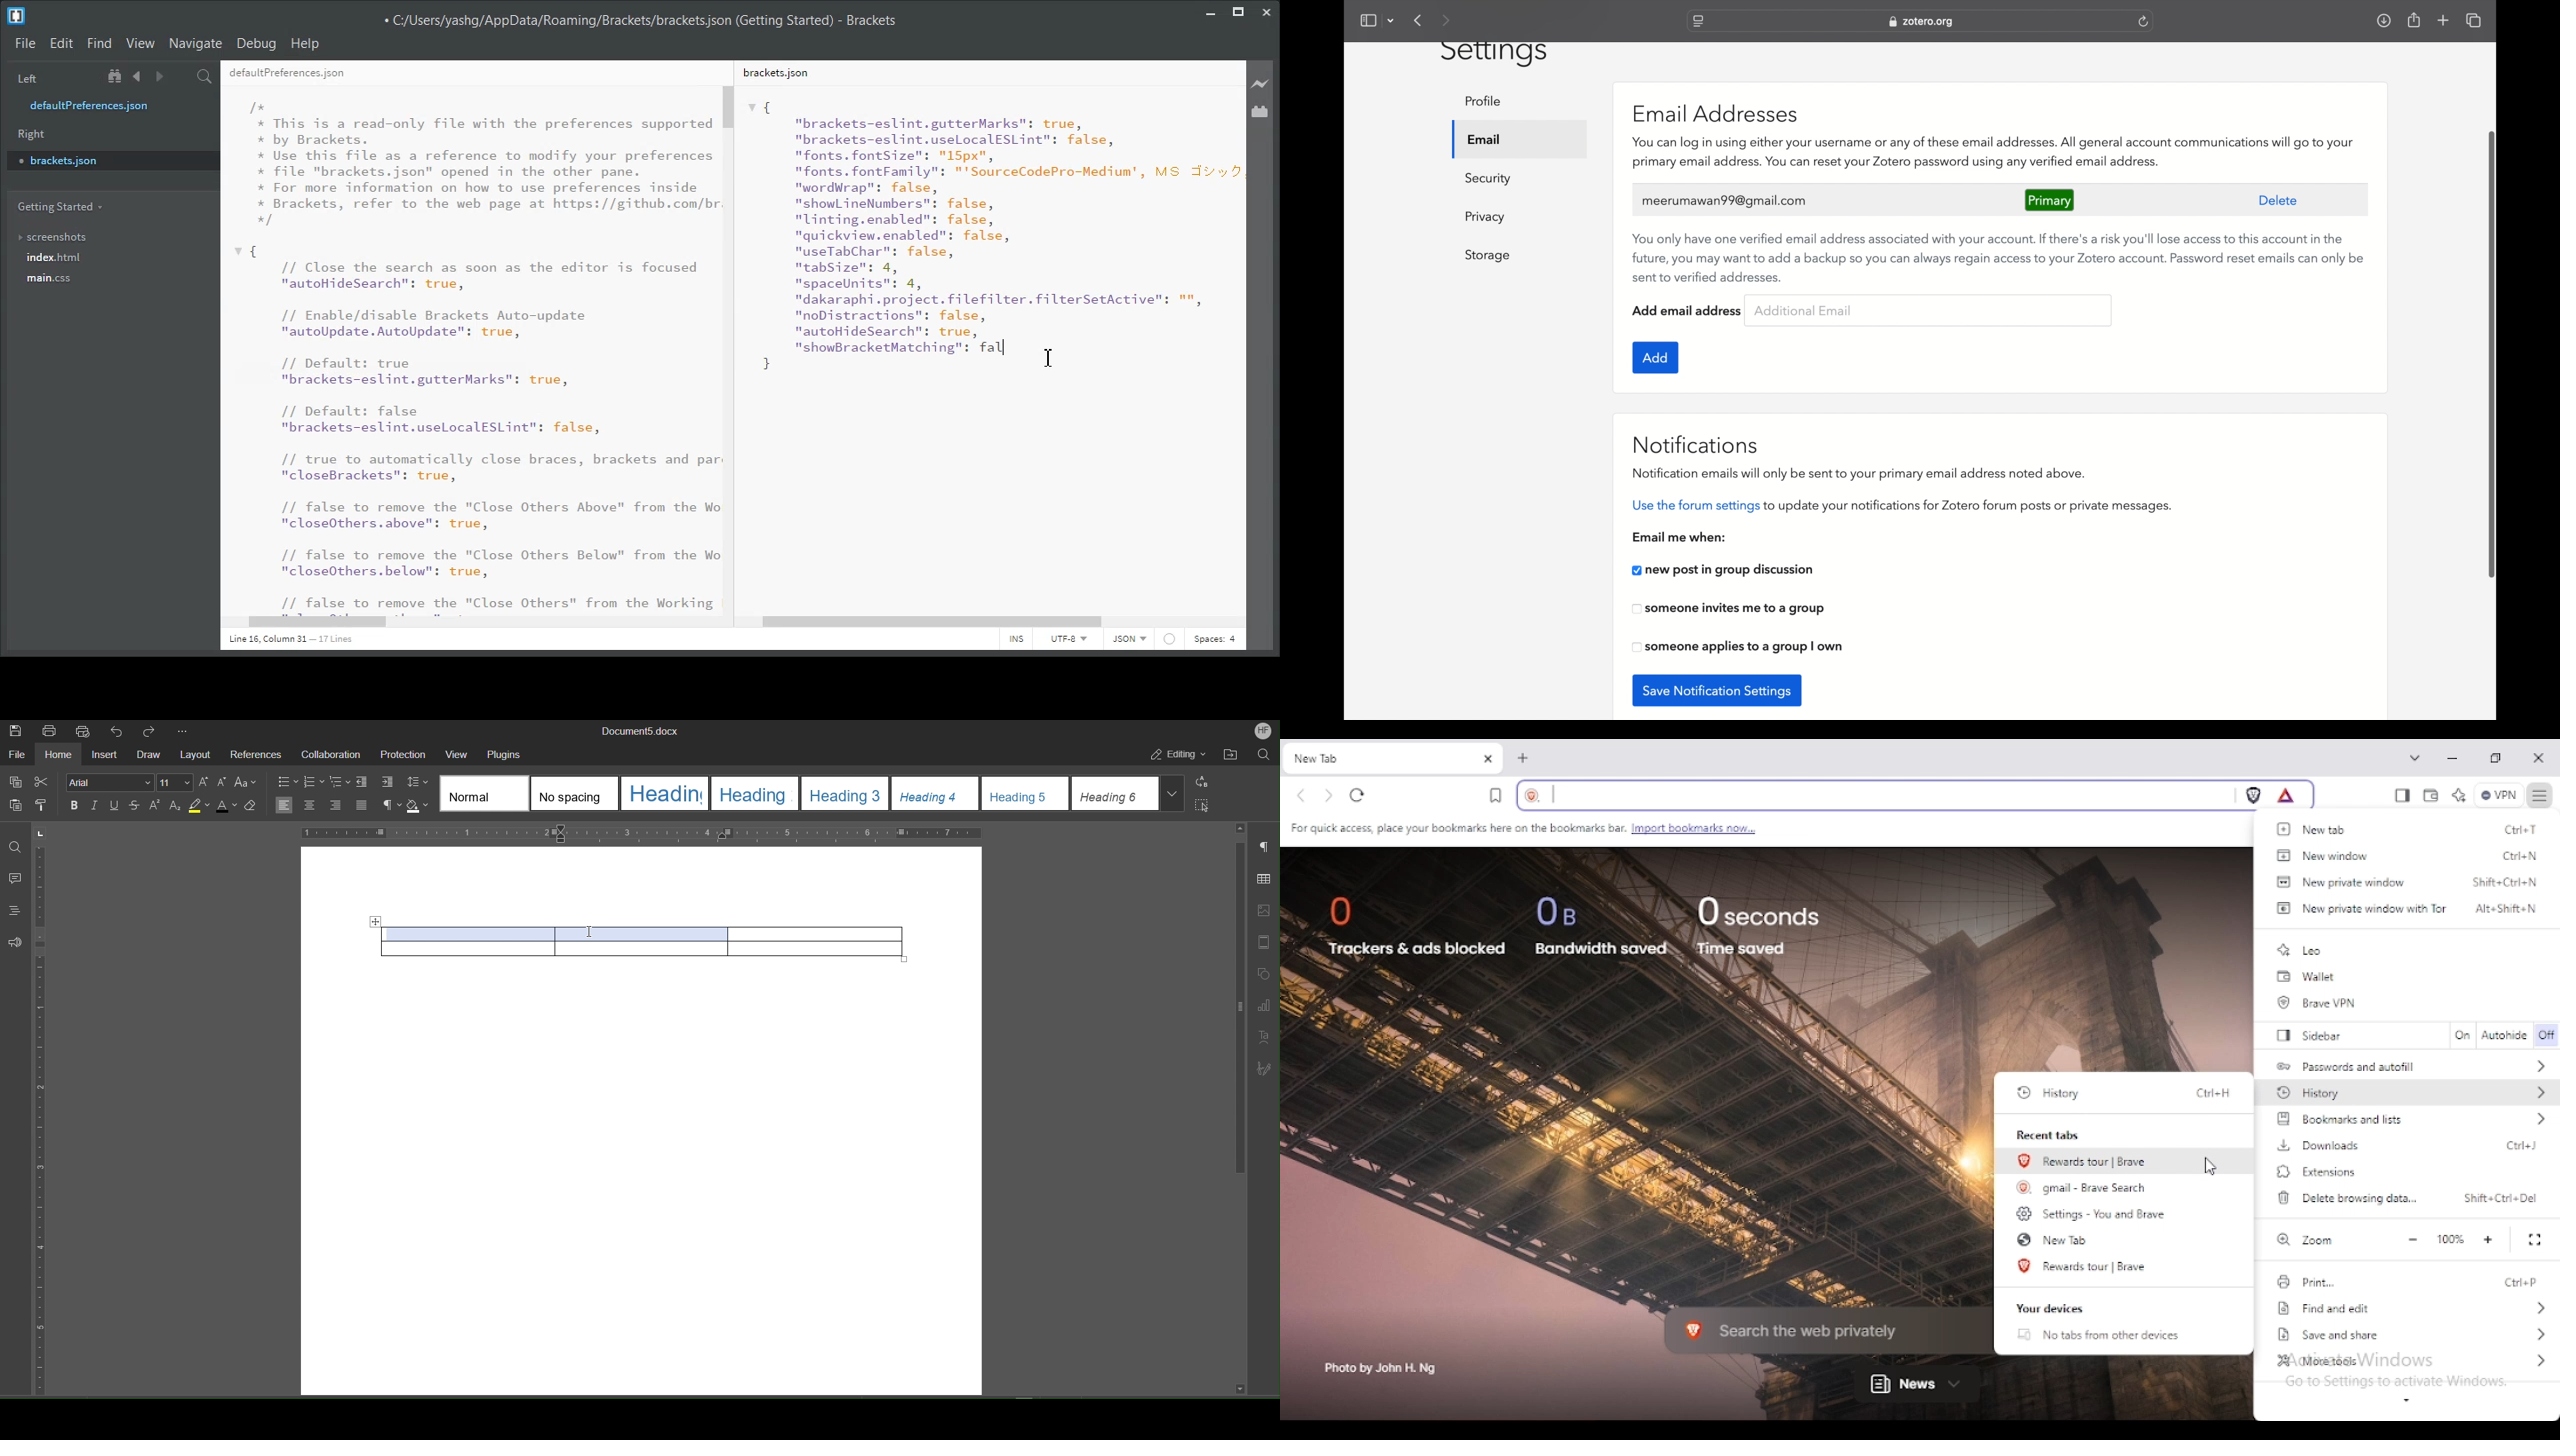 This screenshot has height=1456, width=2576. Describe the element at coordinates (1683, 311) in the screenshot. I see `add email address` at that location.